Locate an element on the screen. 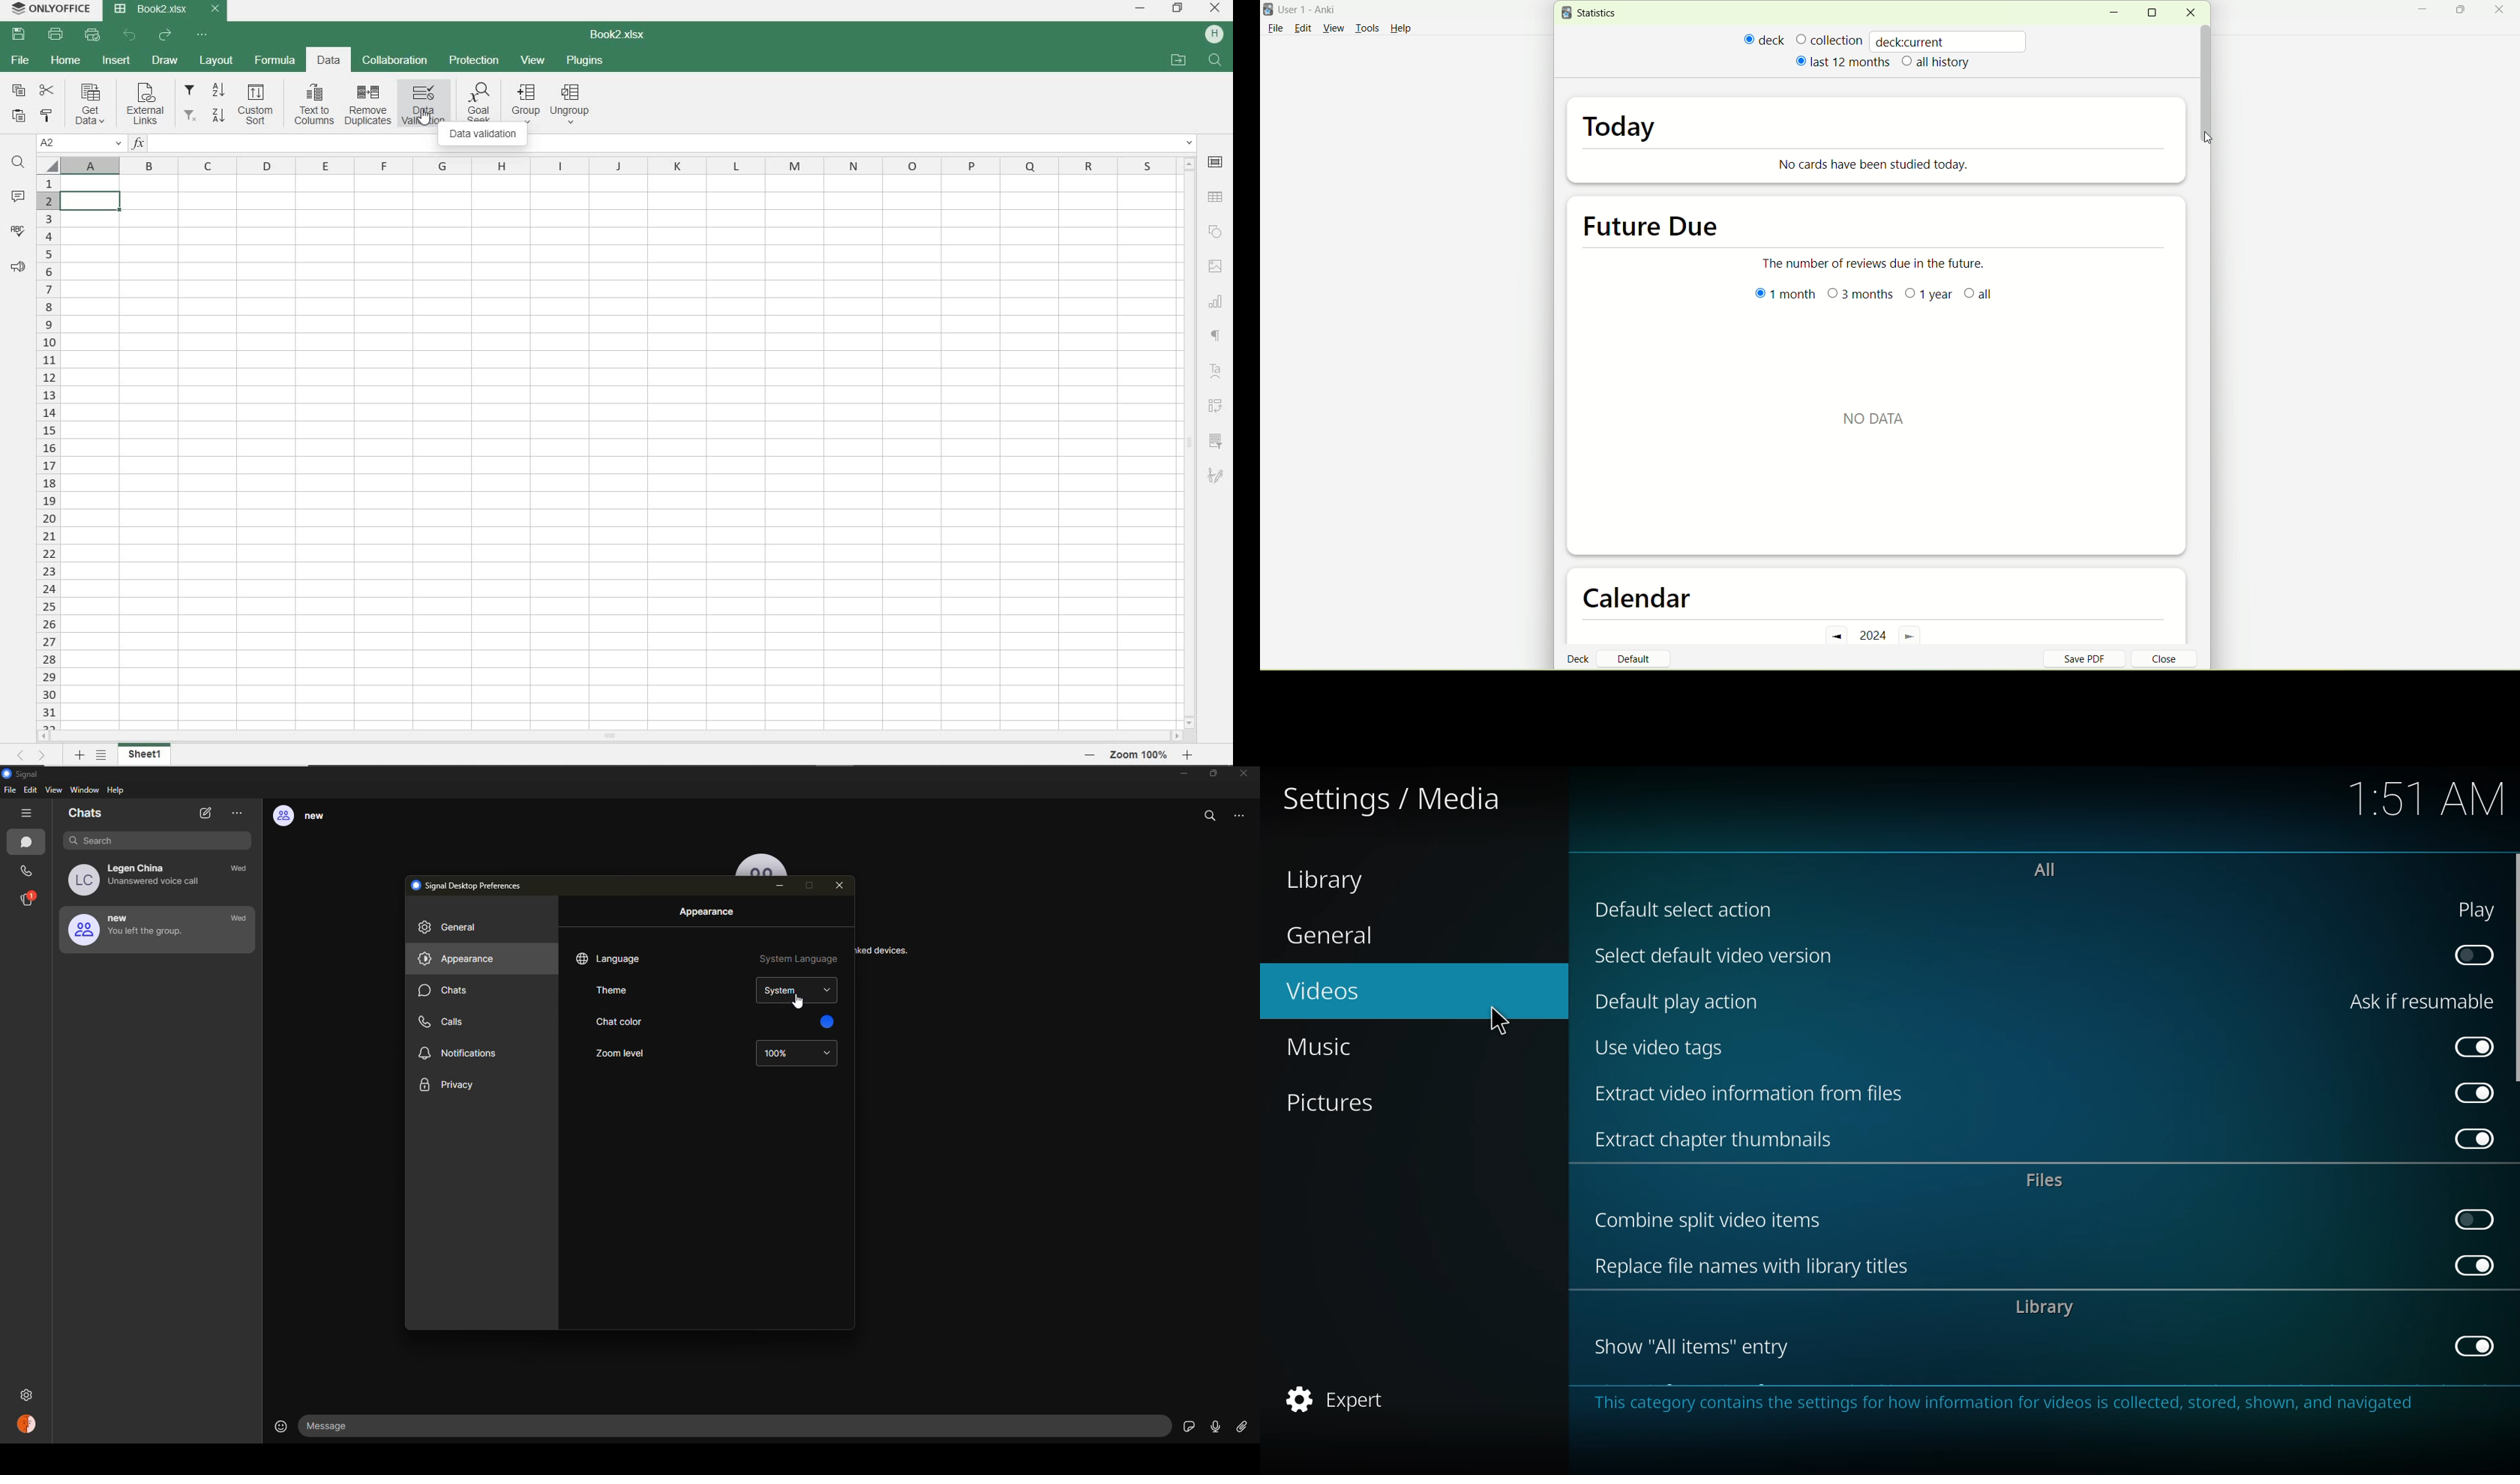 The image size is (2520, 1484). data validation is located at coordinates (485, 135).